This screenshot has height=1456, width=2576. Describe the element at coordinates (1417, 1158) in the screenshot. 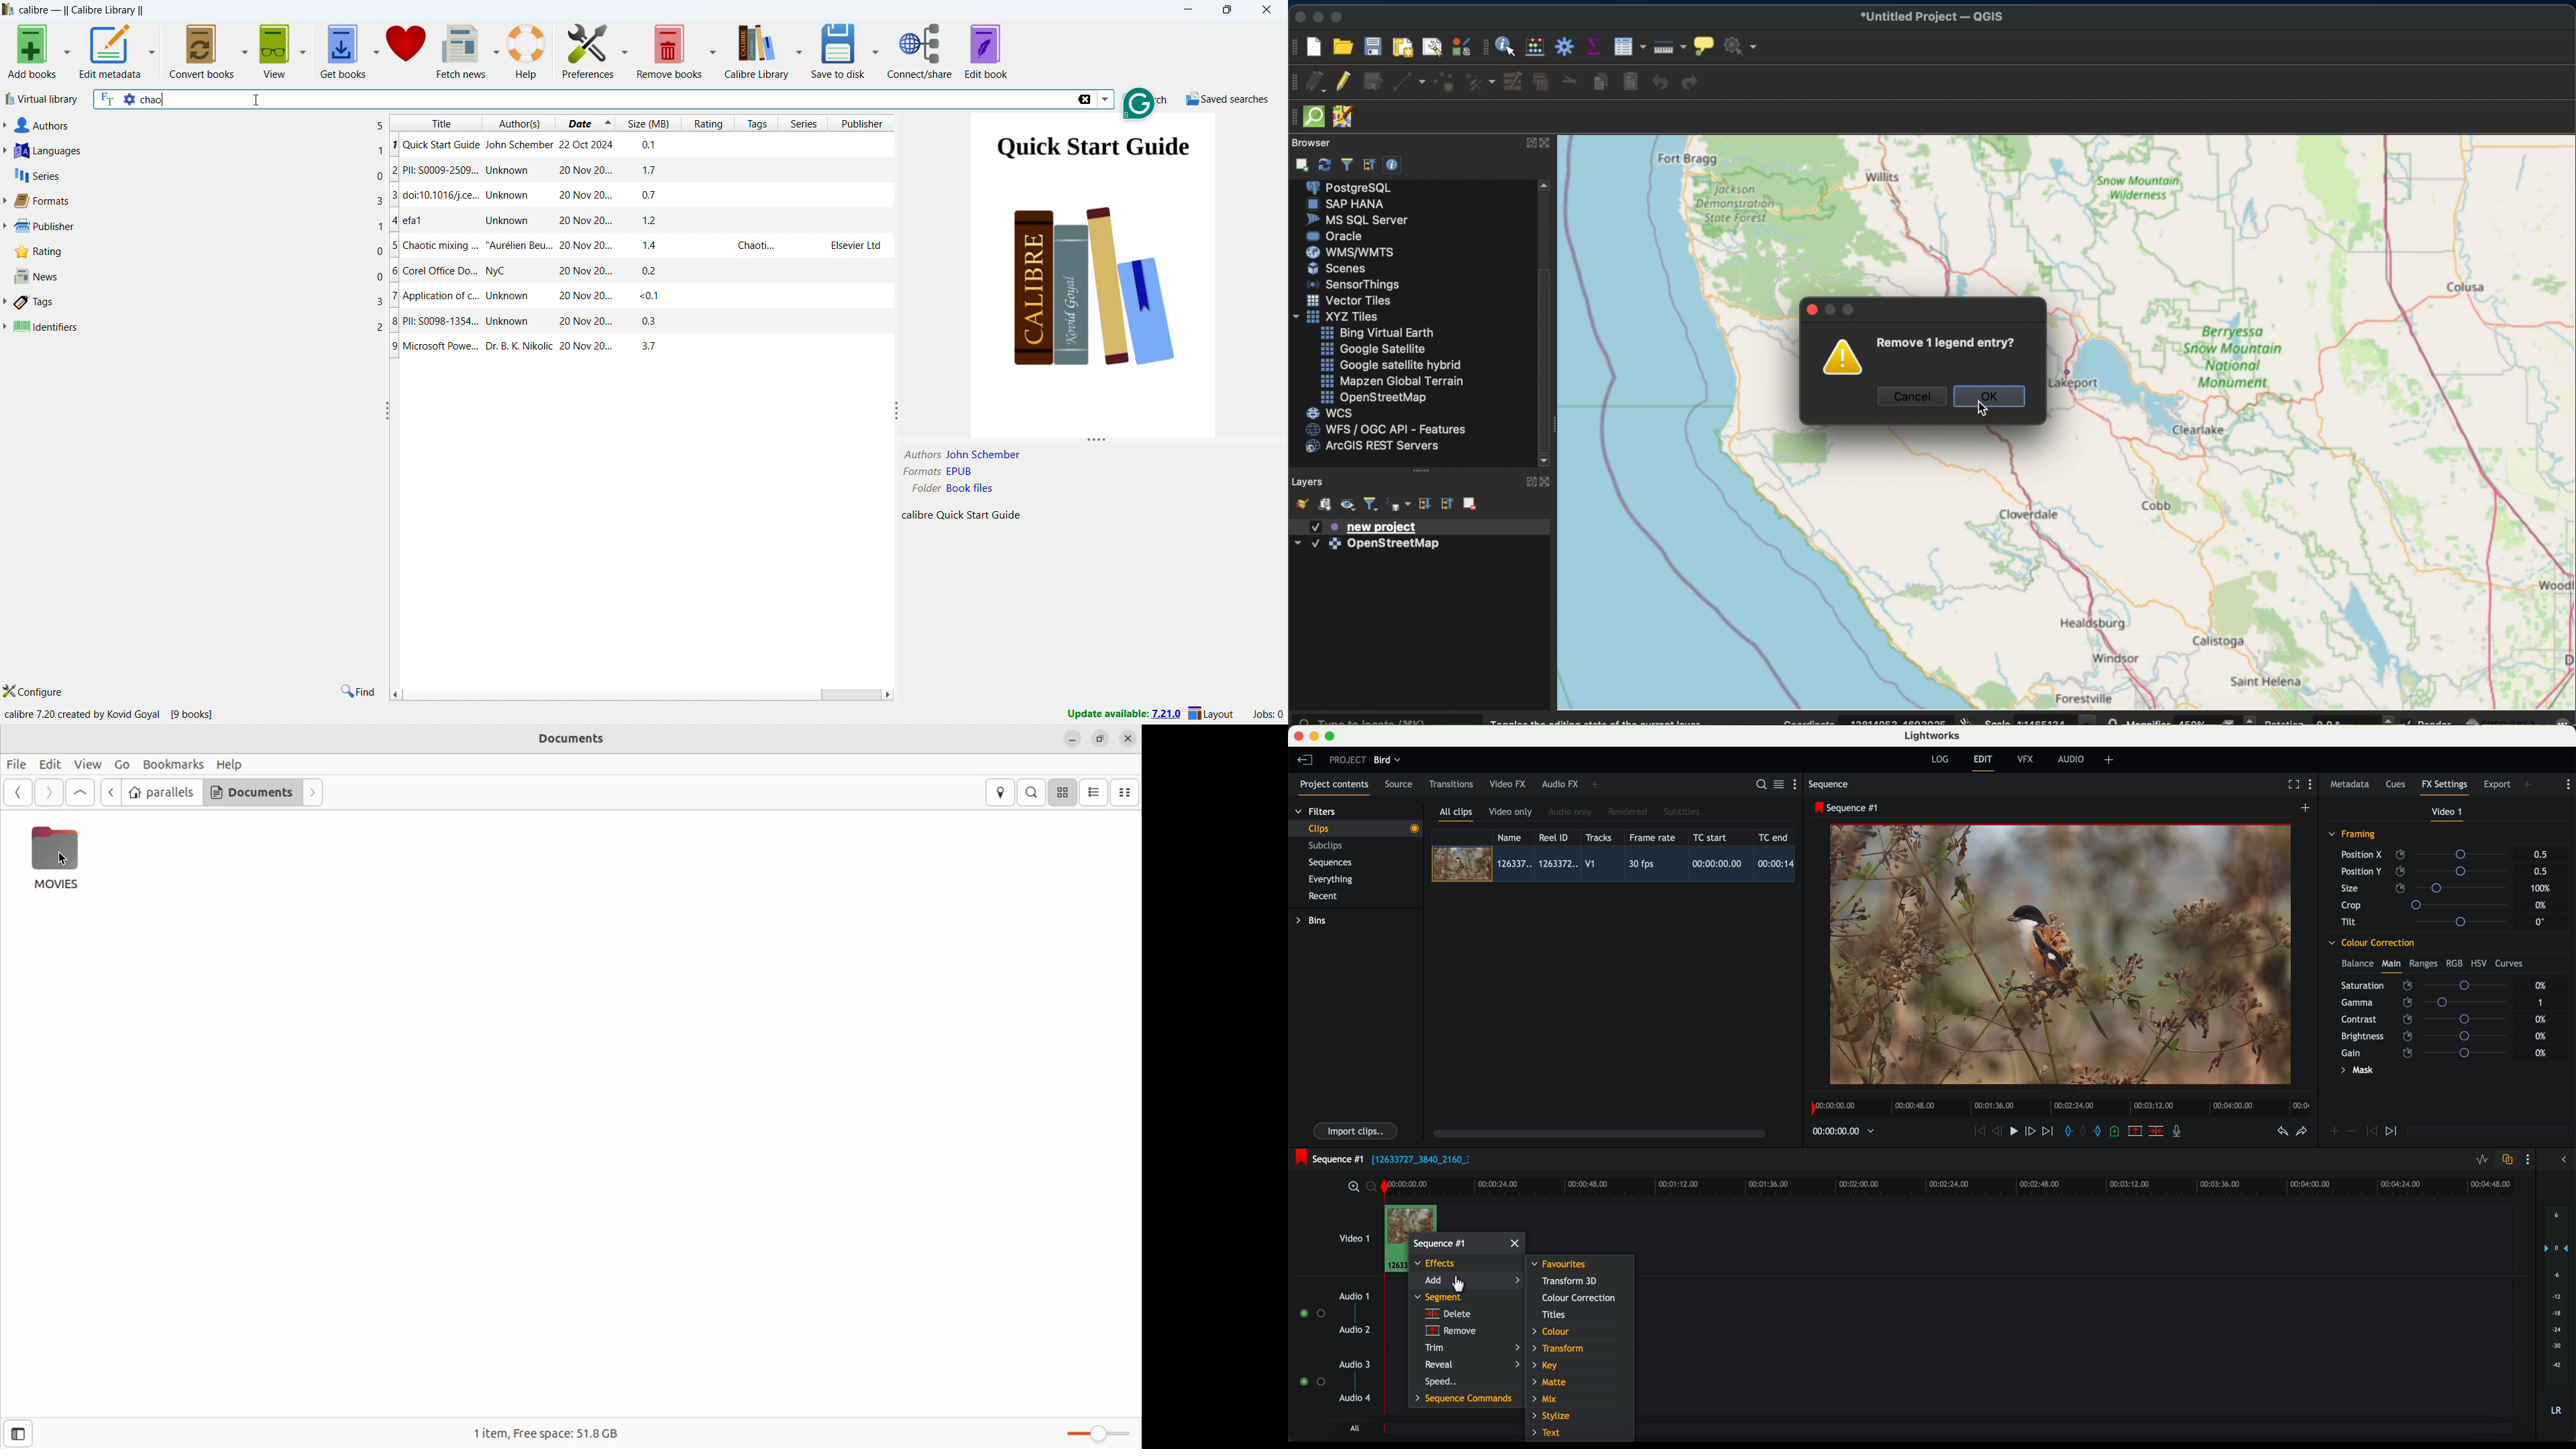

I see `black` at that location.